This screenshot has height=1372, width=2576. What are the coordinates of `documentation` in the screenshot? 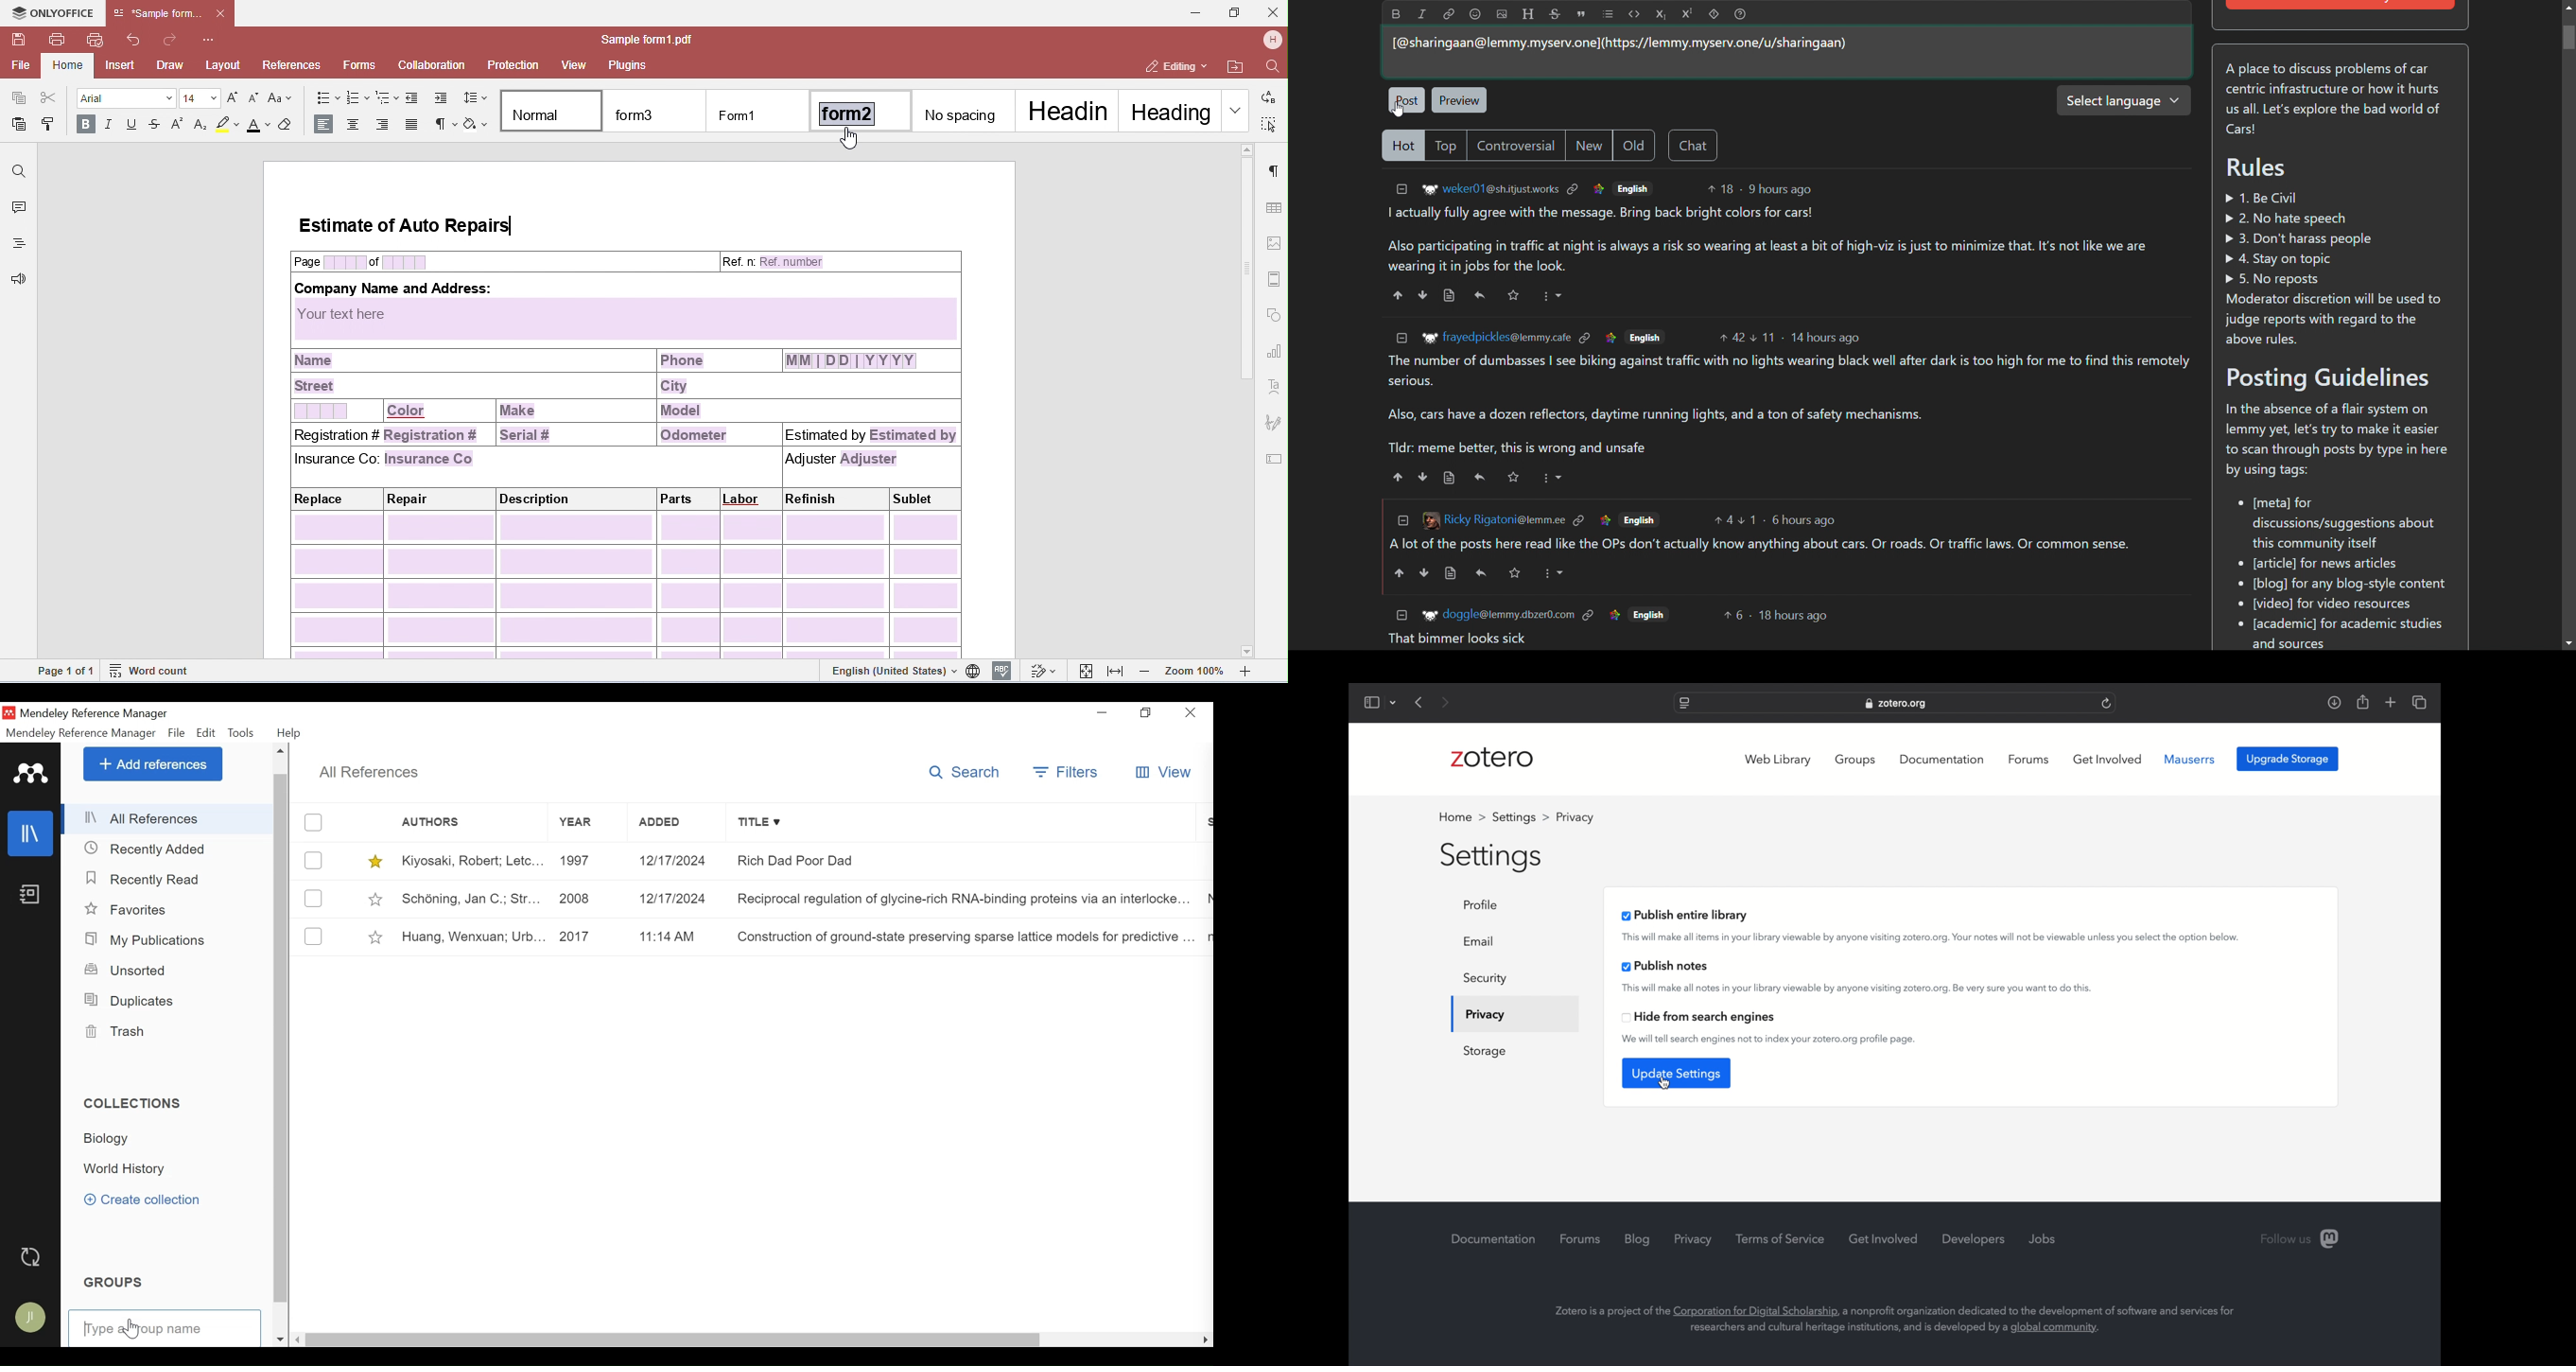 It's located at (1493, 1239).